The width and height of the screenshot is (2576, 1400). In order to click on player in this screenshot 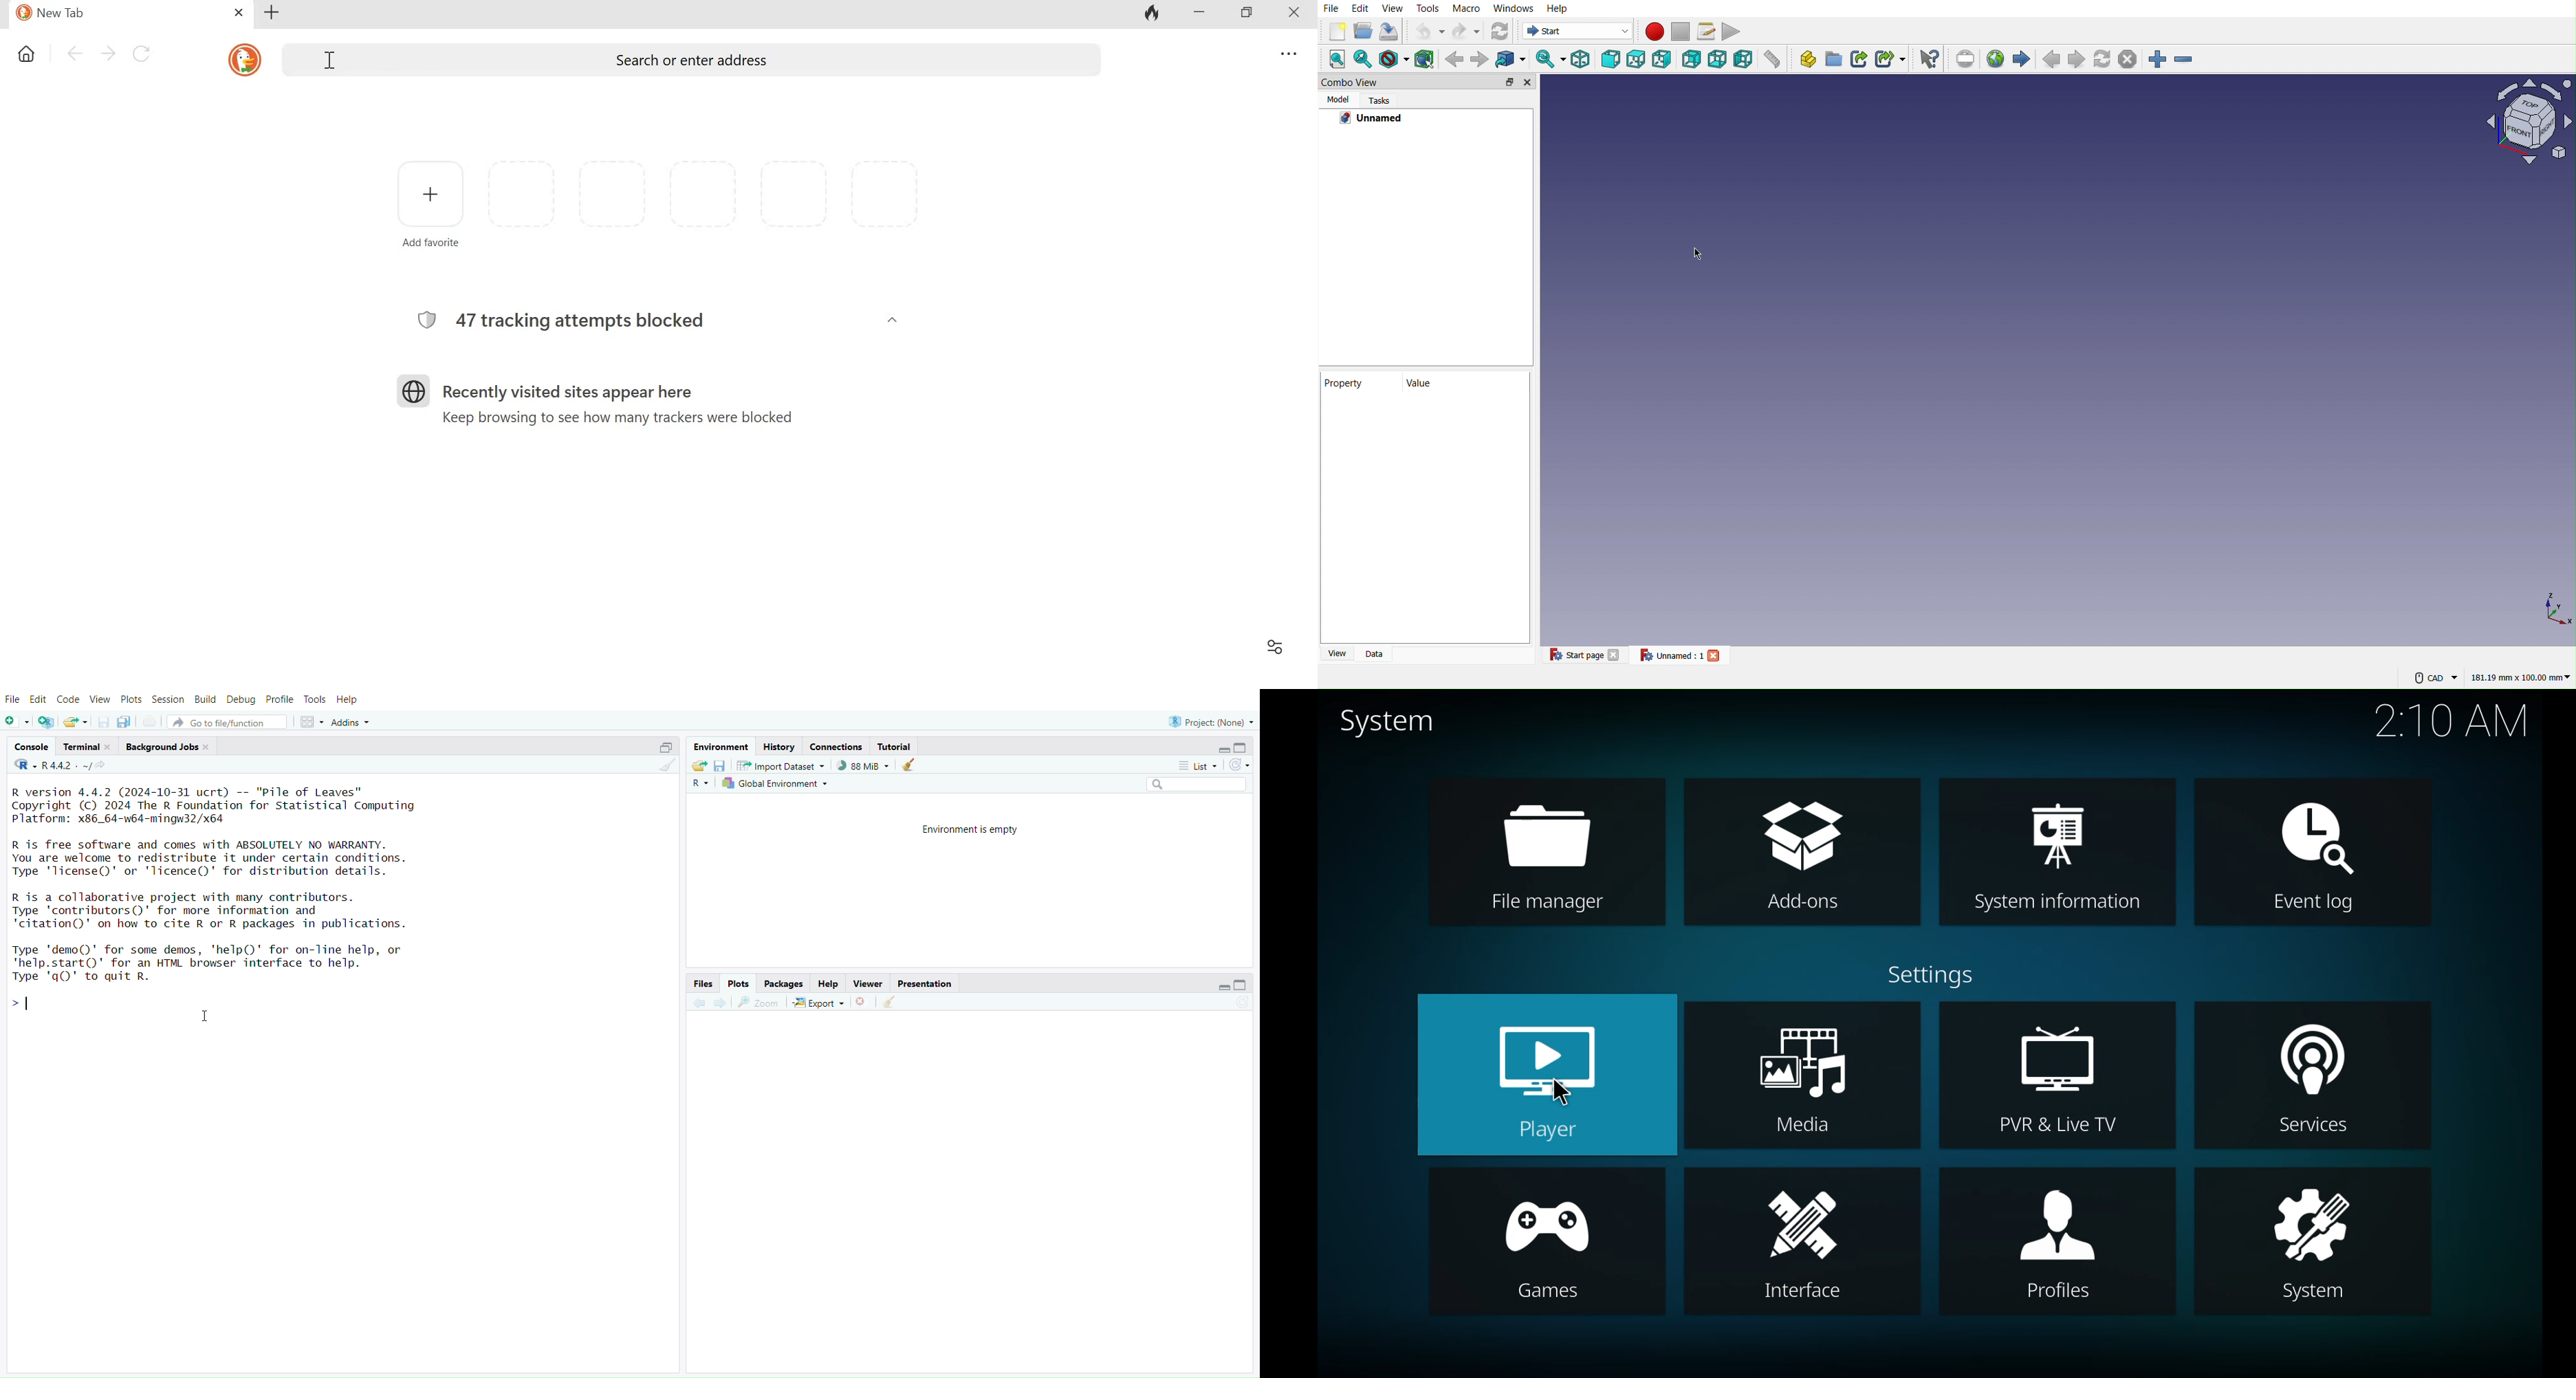, I will do `click(1544, 1078)`.